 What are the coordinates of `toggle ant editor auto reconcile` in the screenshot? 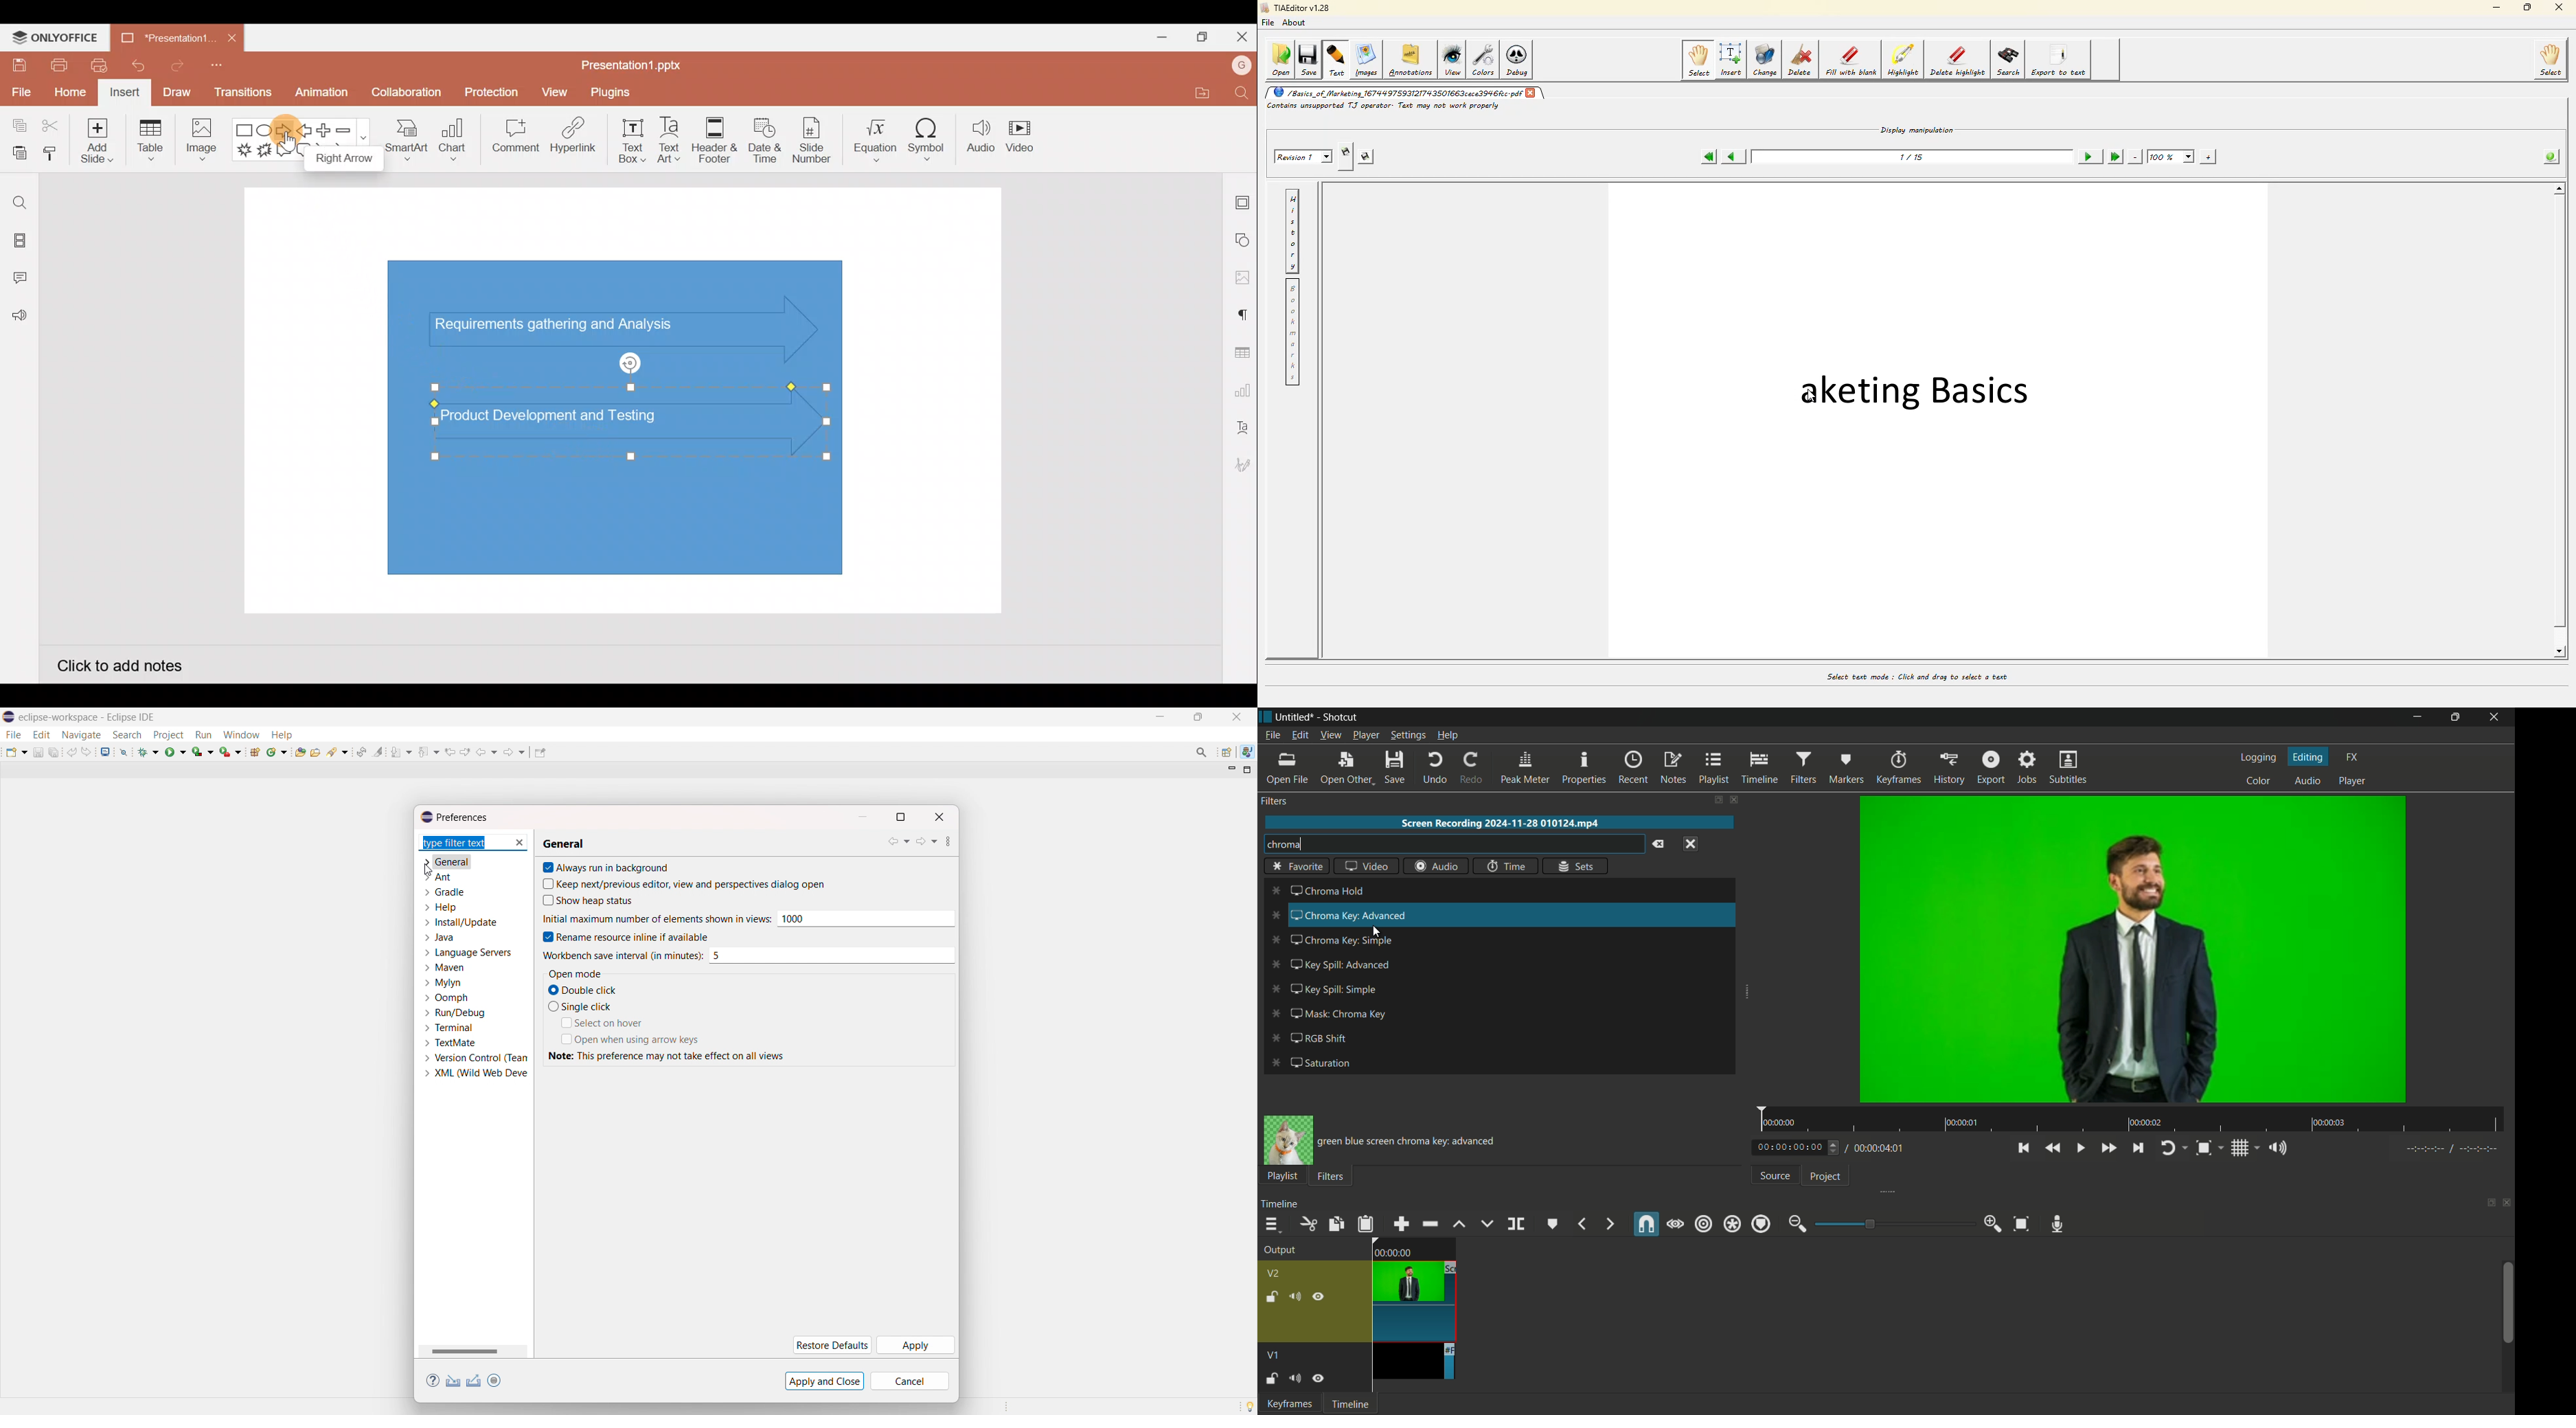 It's located at (361, 751).